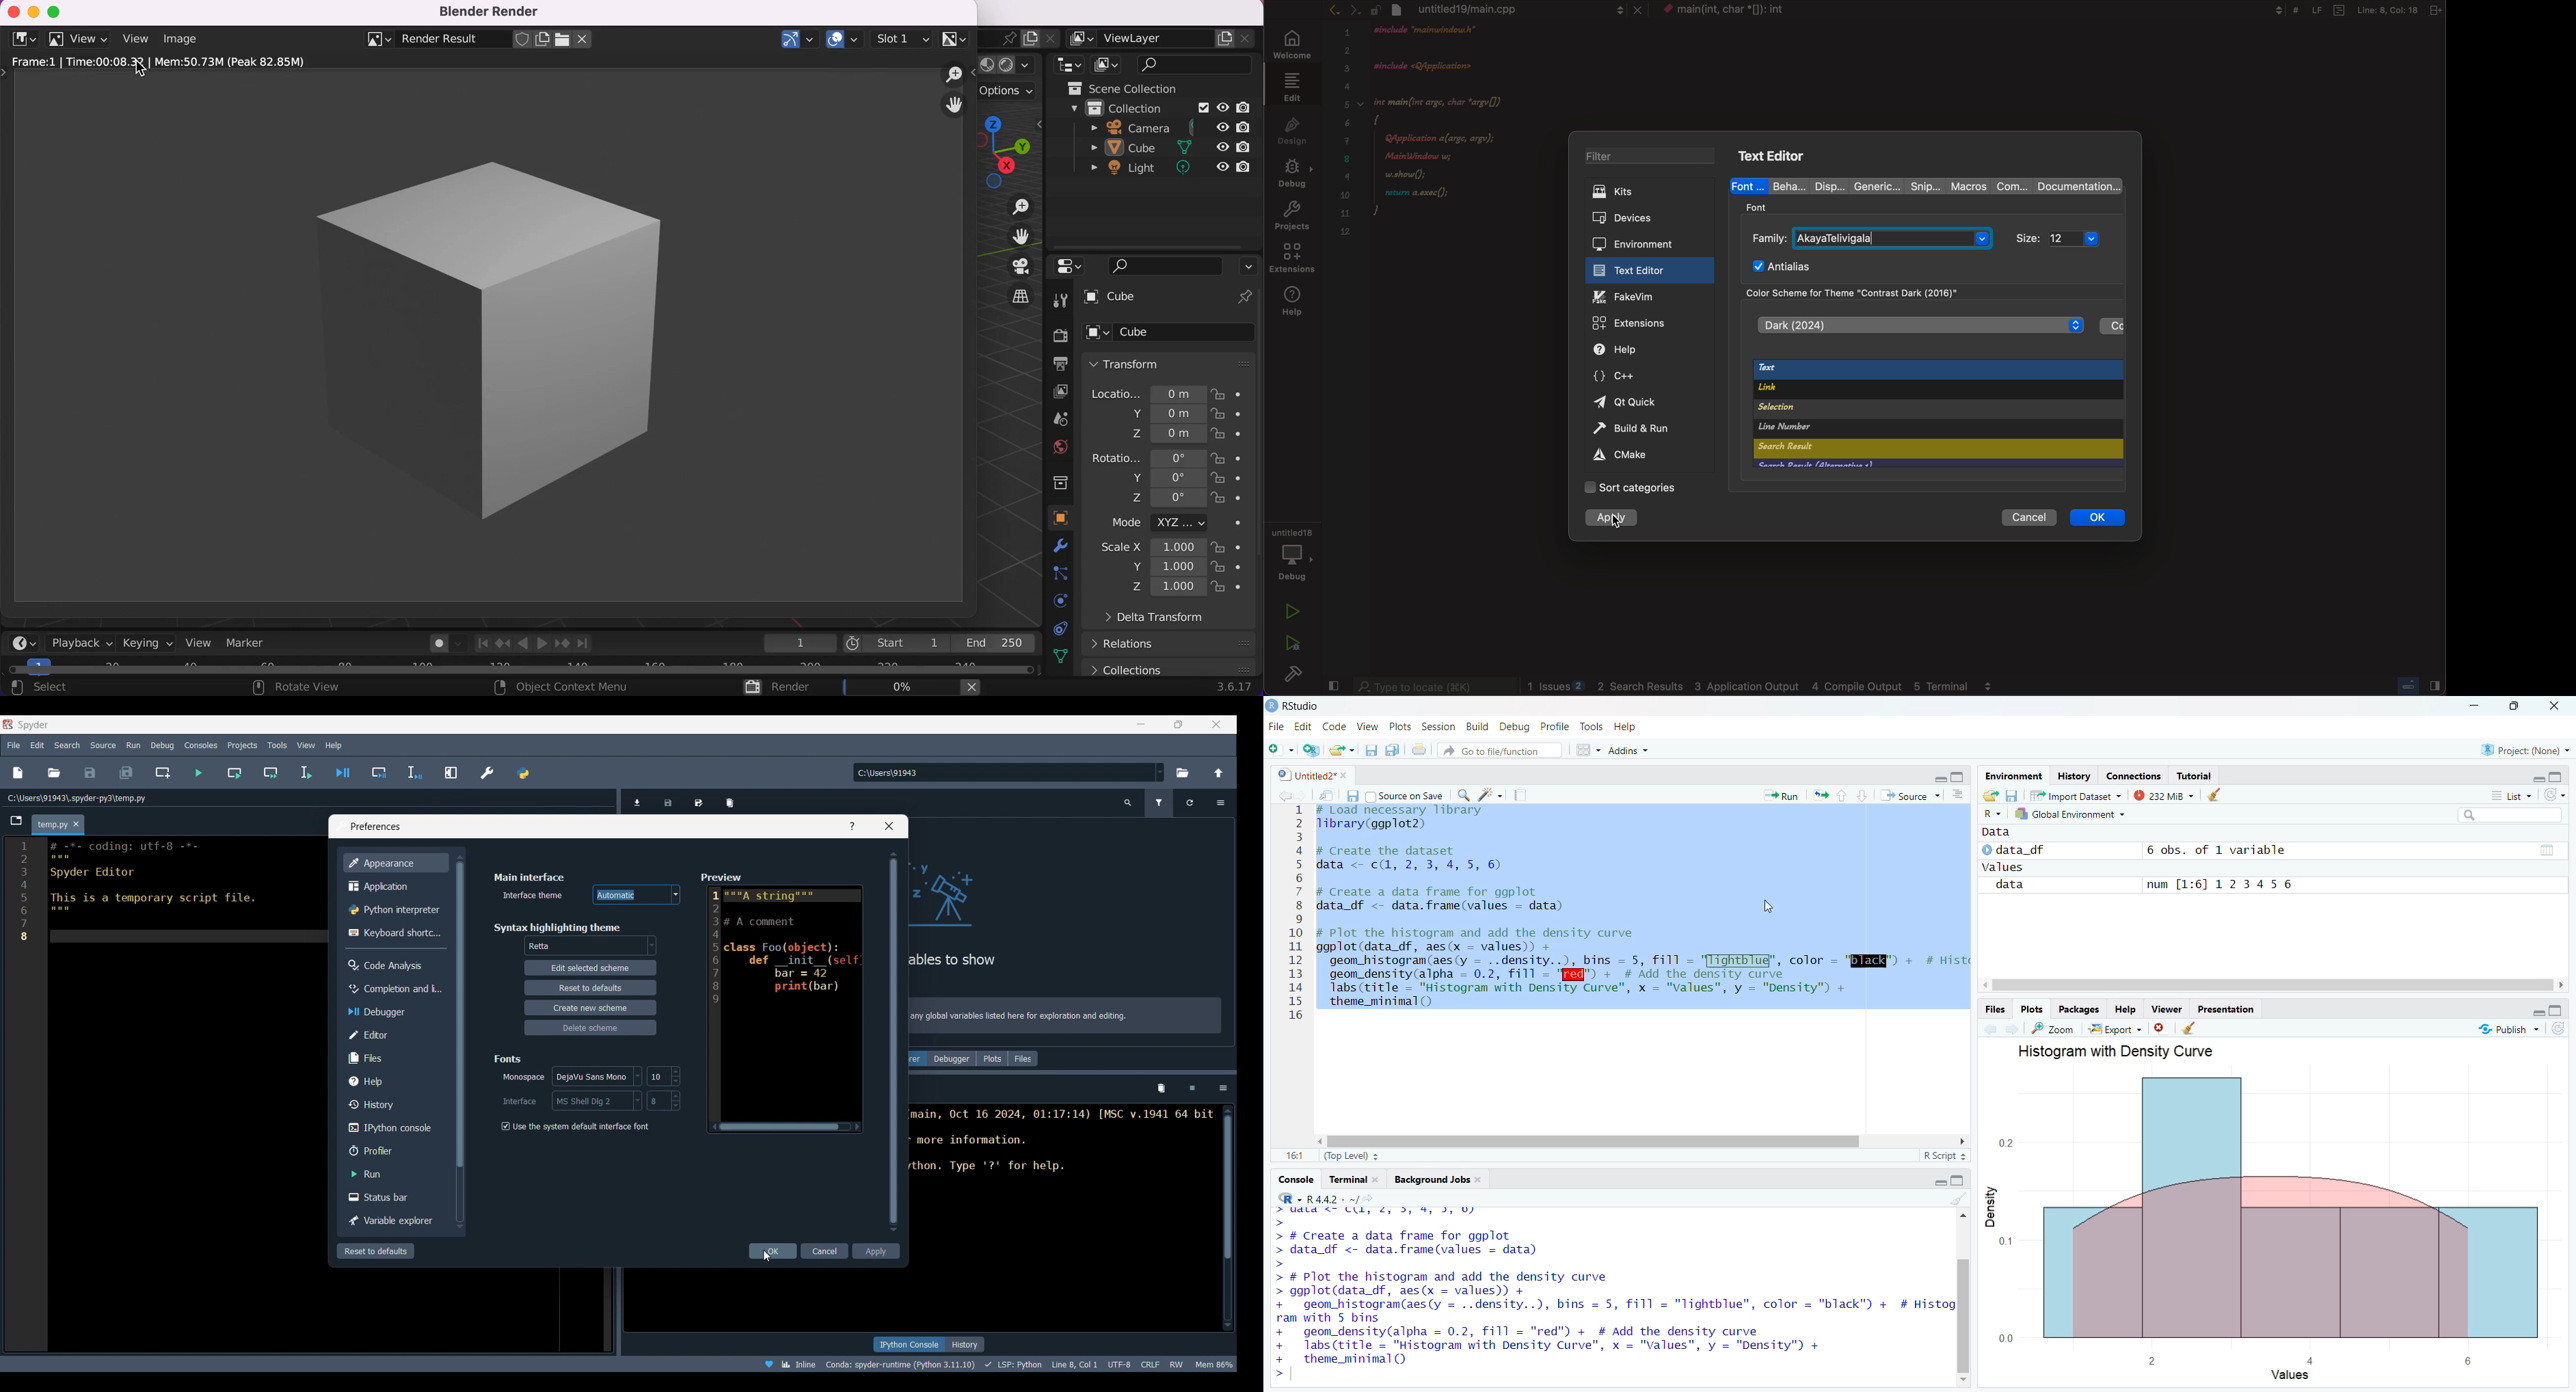  I want to click on New, so click(17, 773).